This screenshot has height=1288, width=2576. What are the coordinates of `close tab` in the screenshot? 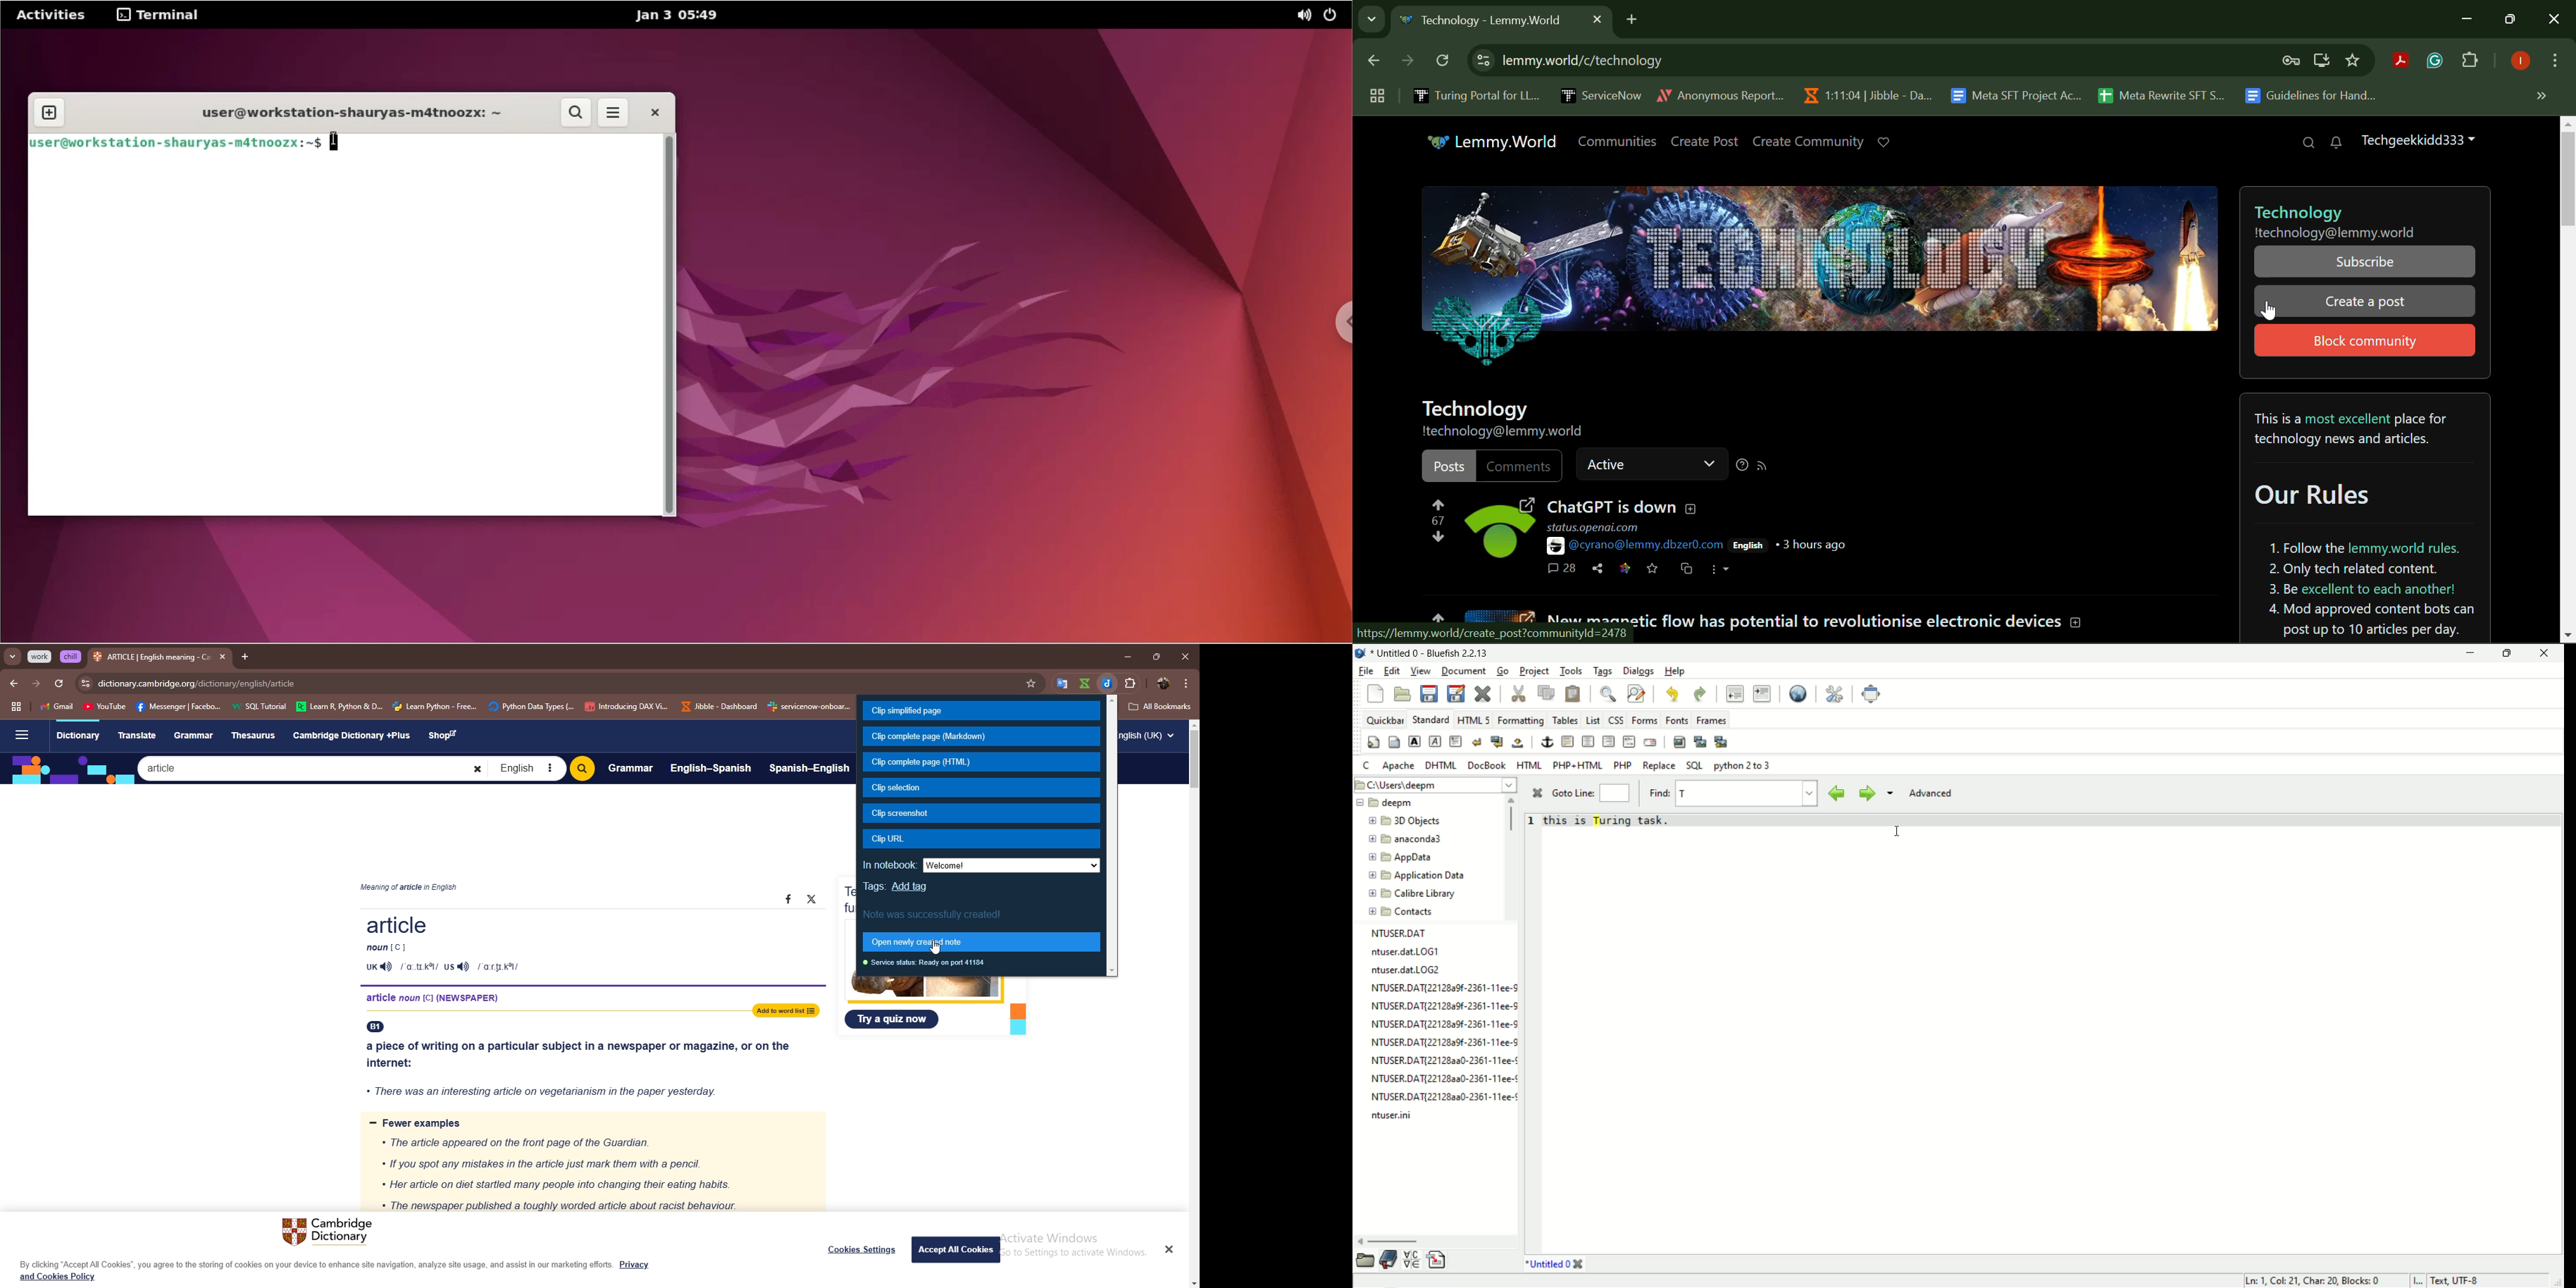 It's located at (223, 657).